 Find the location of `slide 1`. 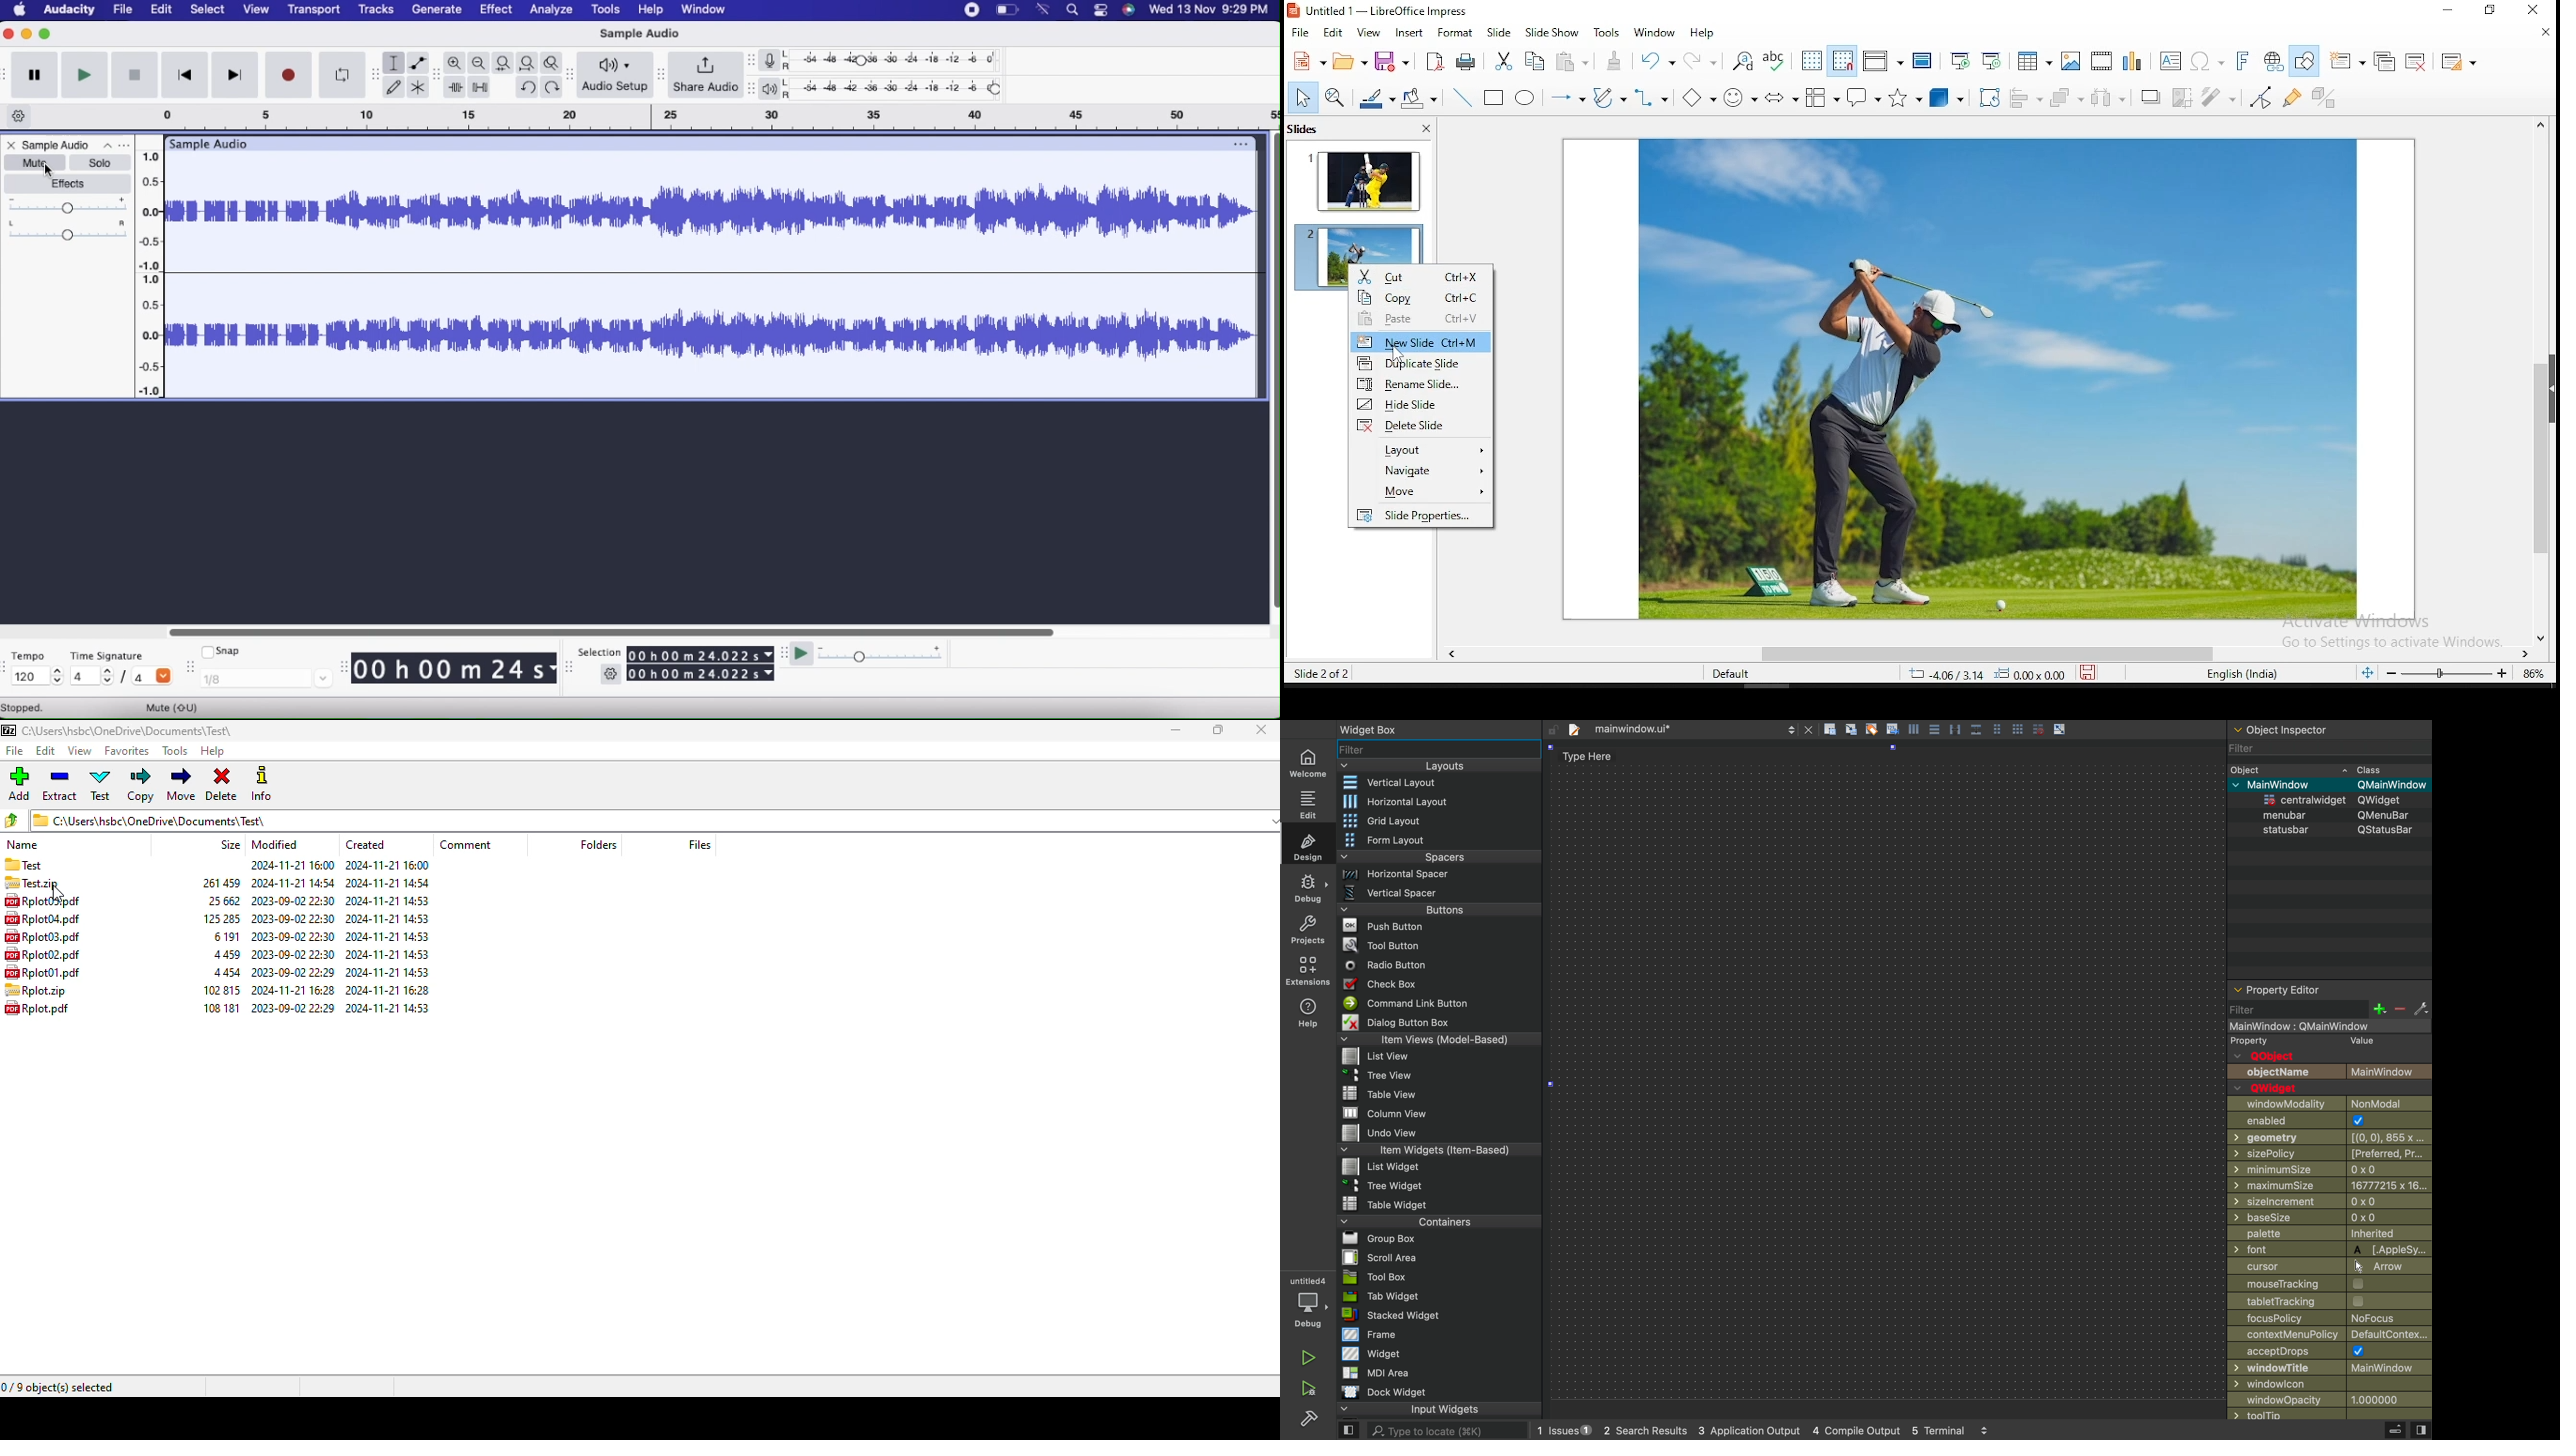

slide 1 is located at coordinates (1364, 184).